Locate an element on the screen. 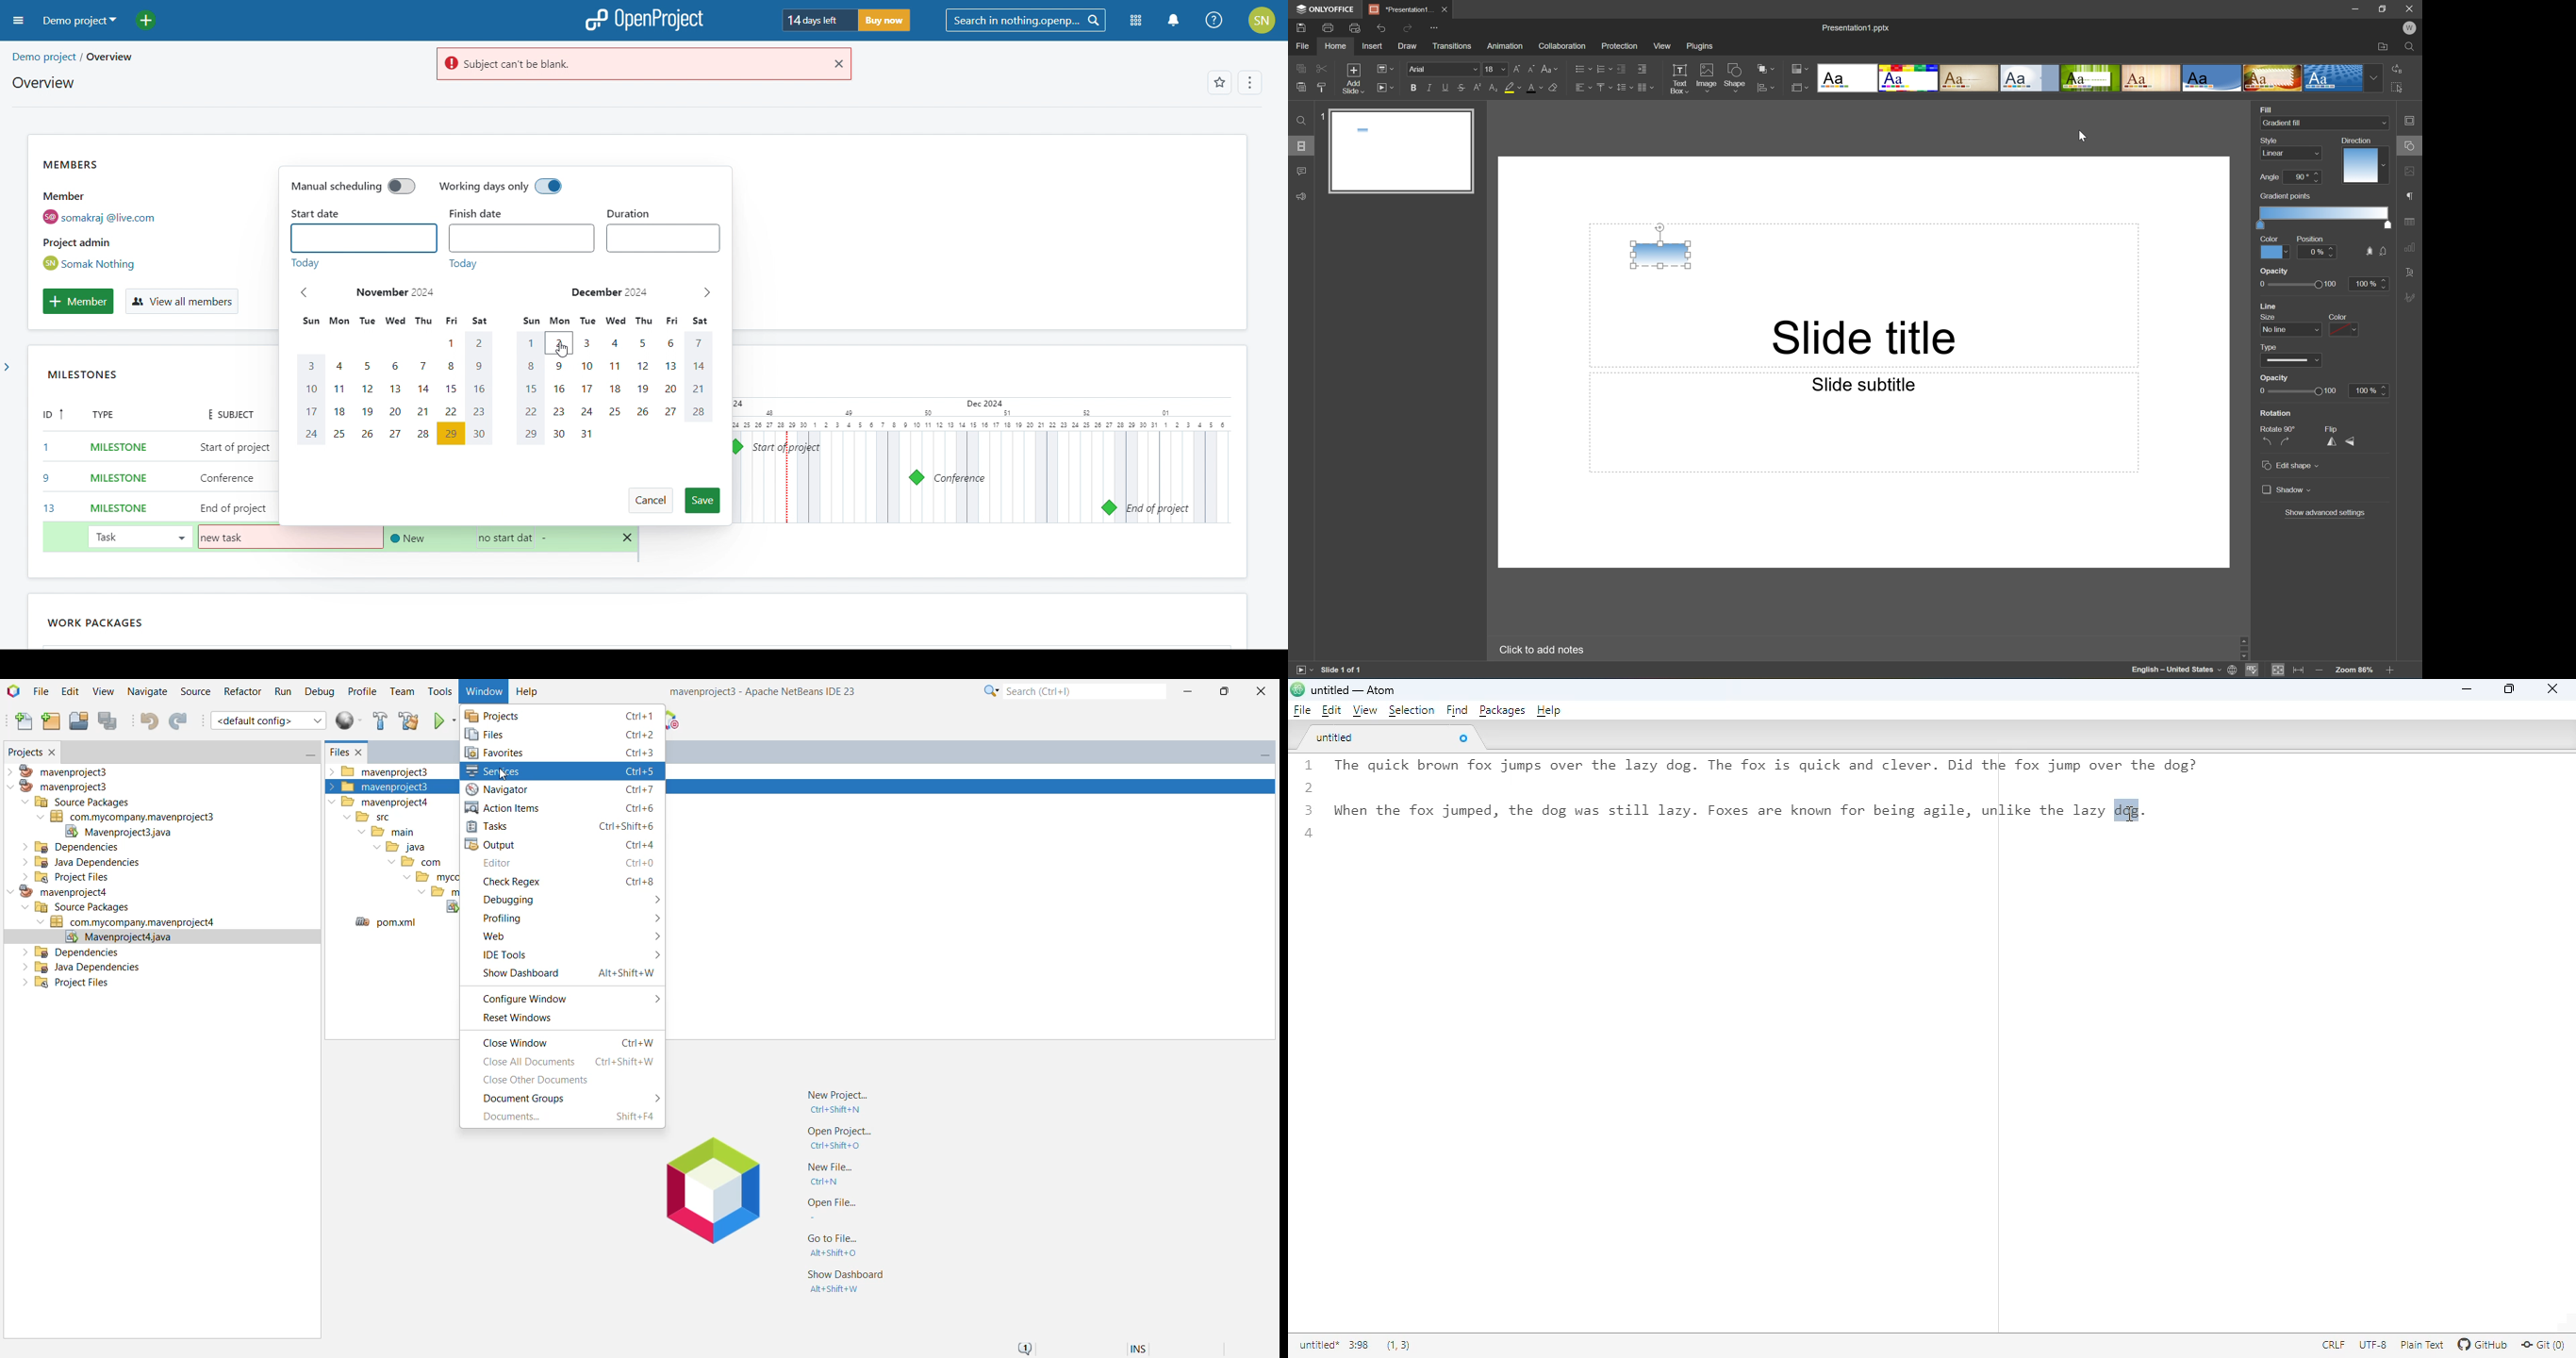 The height and width of the screenshot is (1372, 2576). Change slide layout is located at coordinates (1383, 67).